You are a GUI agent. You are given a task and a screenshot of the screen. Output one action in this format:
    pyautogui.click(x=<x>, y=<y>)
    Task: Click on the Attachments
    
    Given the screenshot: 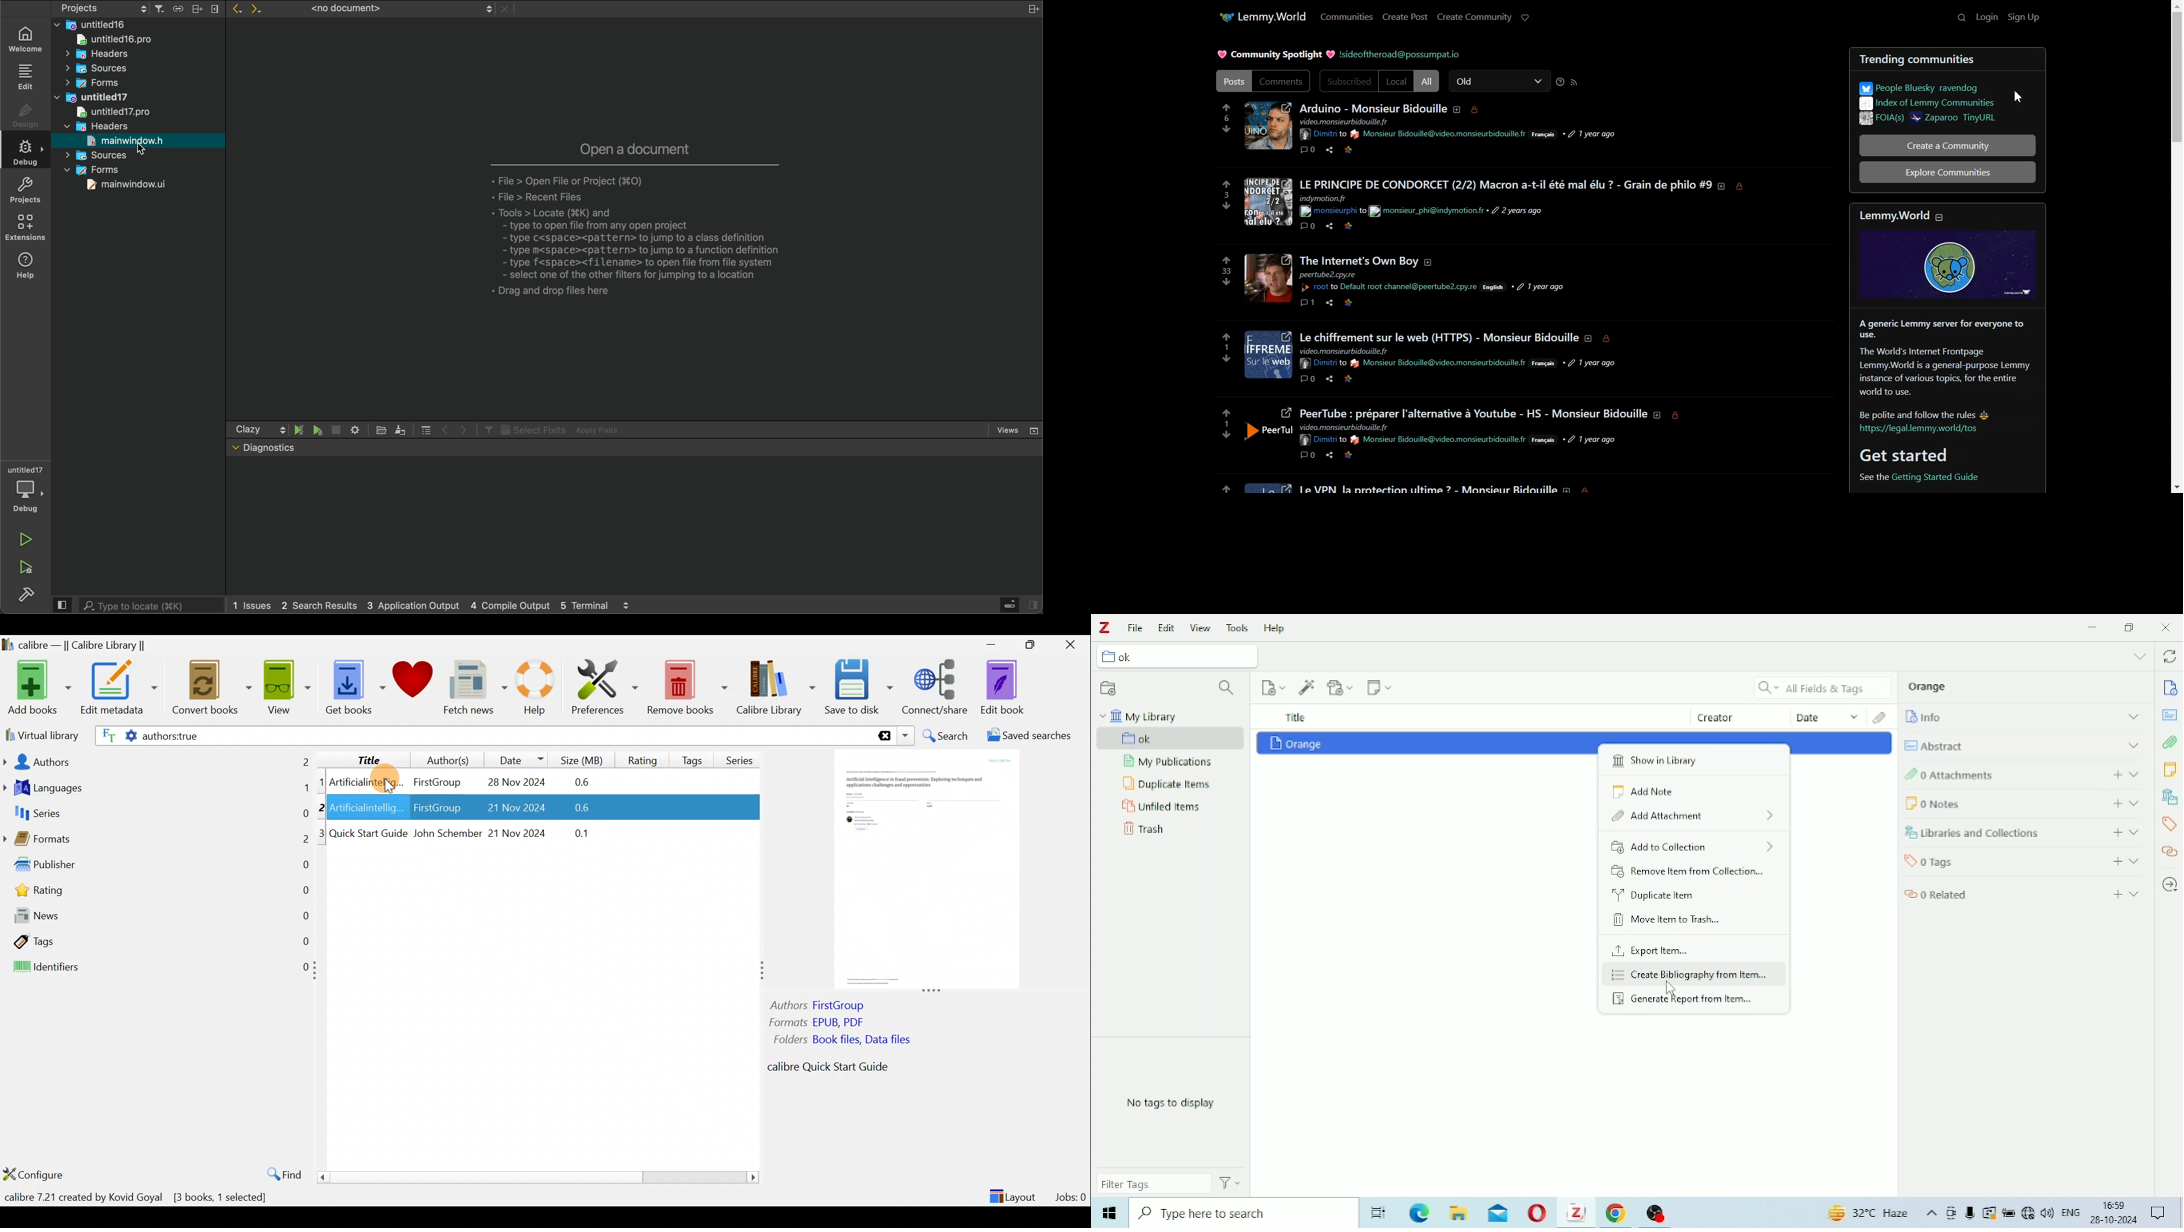 What is the action you would take?
    pyautogui.click(x=2020, y=773)
    